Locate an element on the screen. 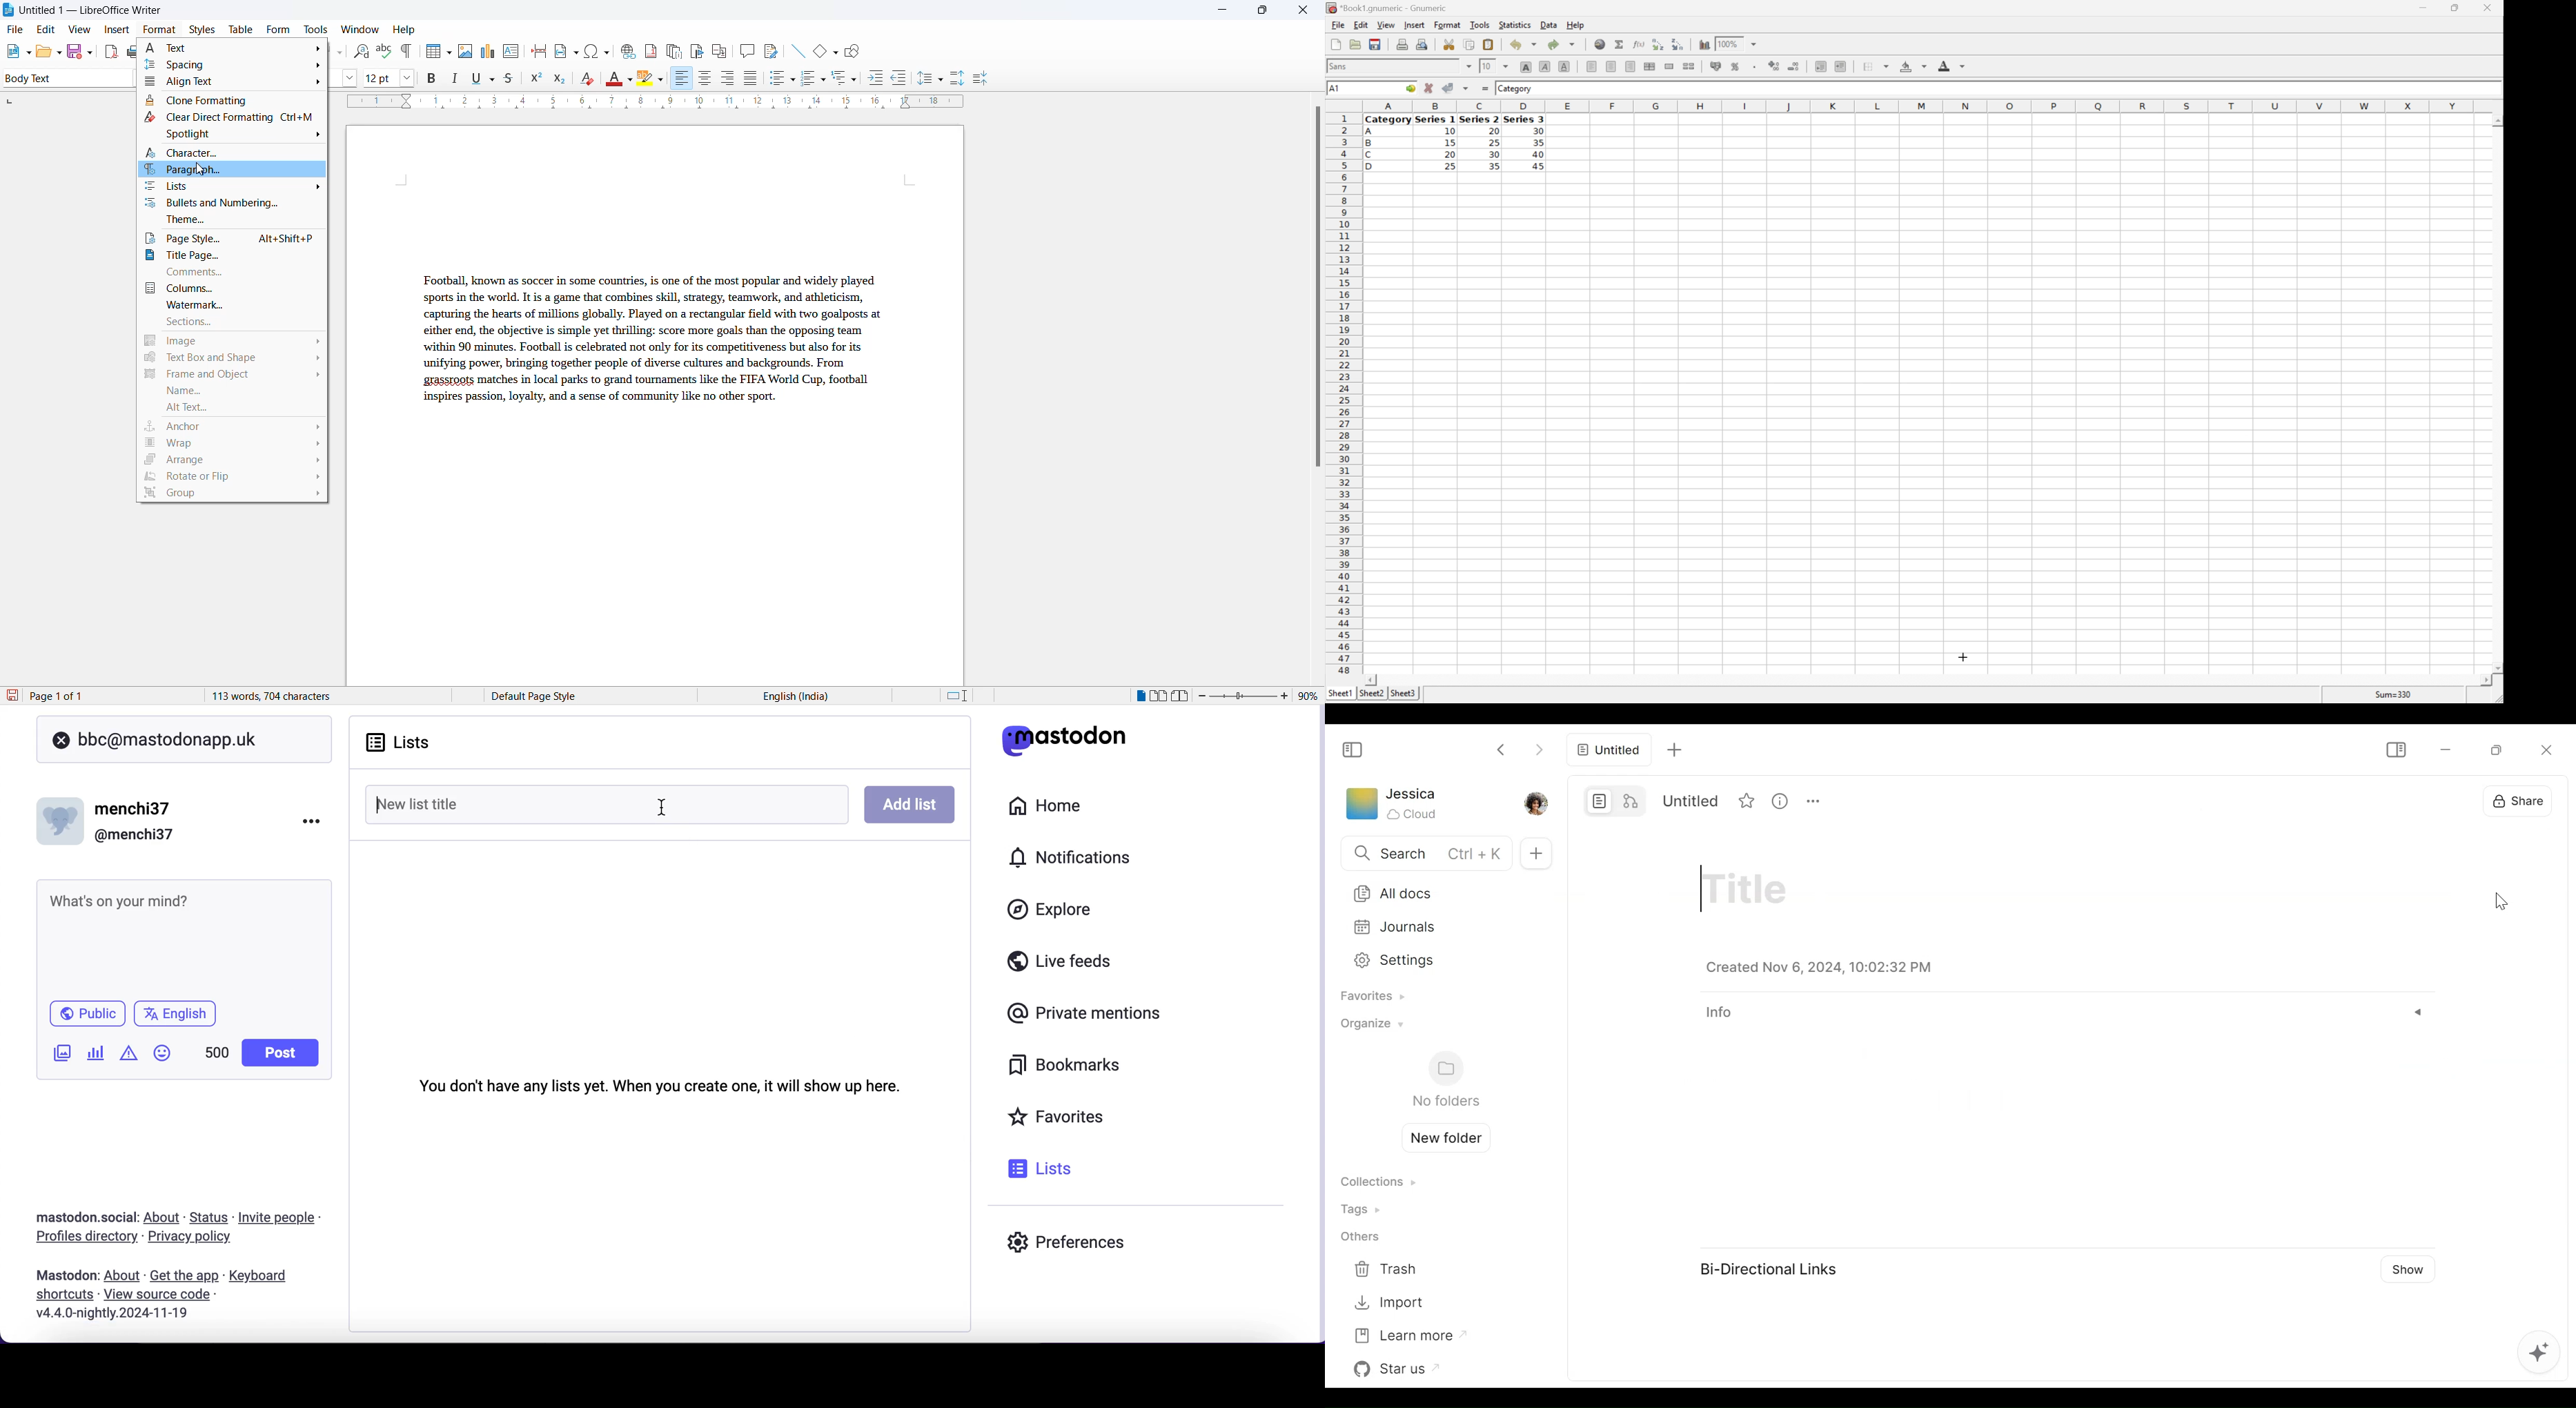  increase paragraph is located at coordinates (958, 79).